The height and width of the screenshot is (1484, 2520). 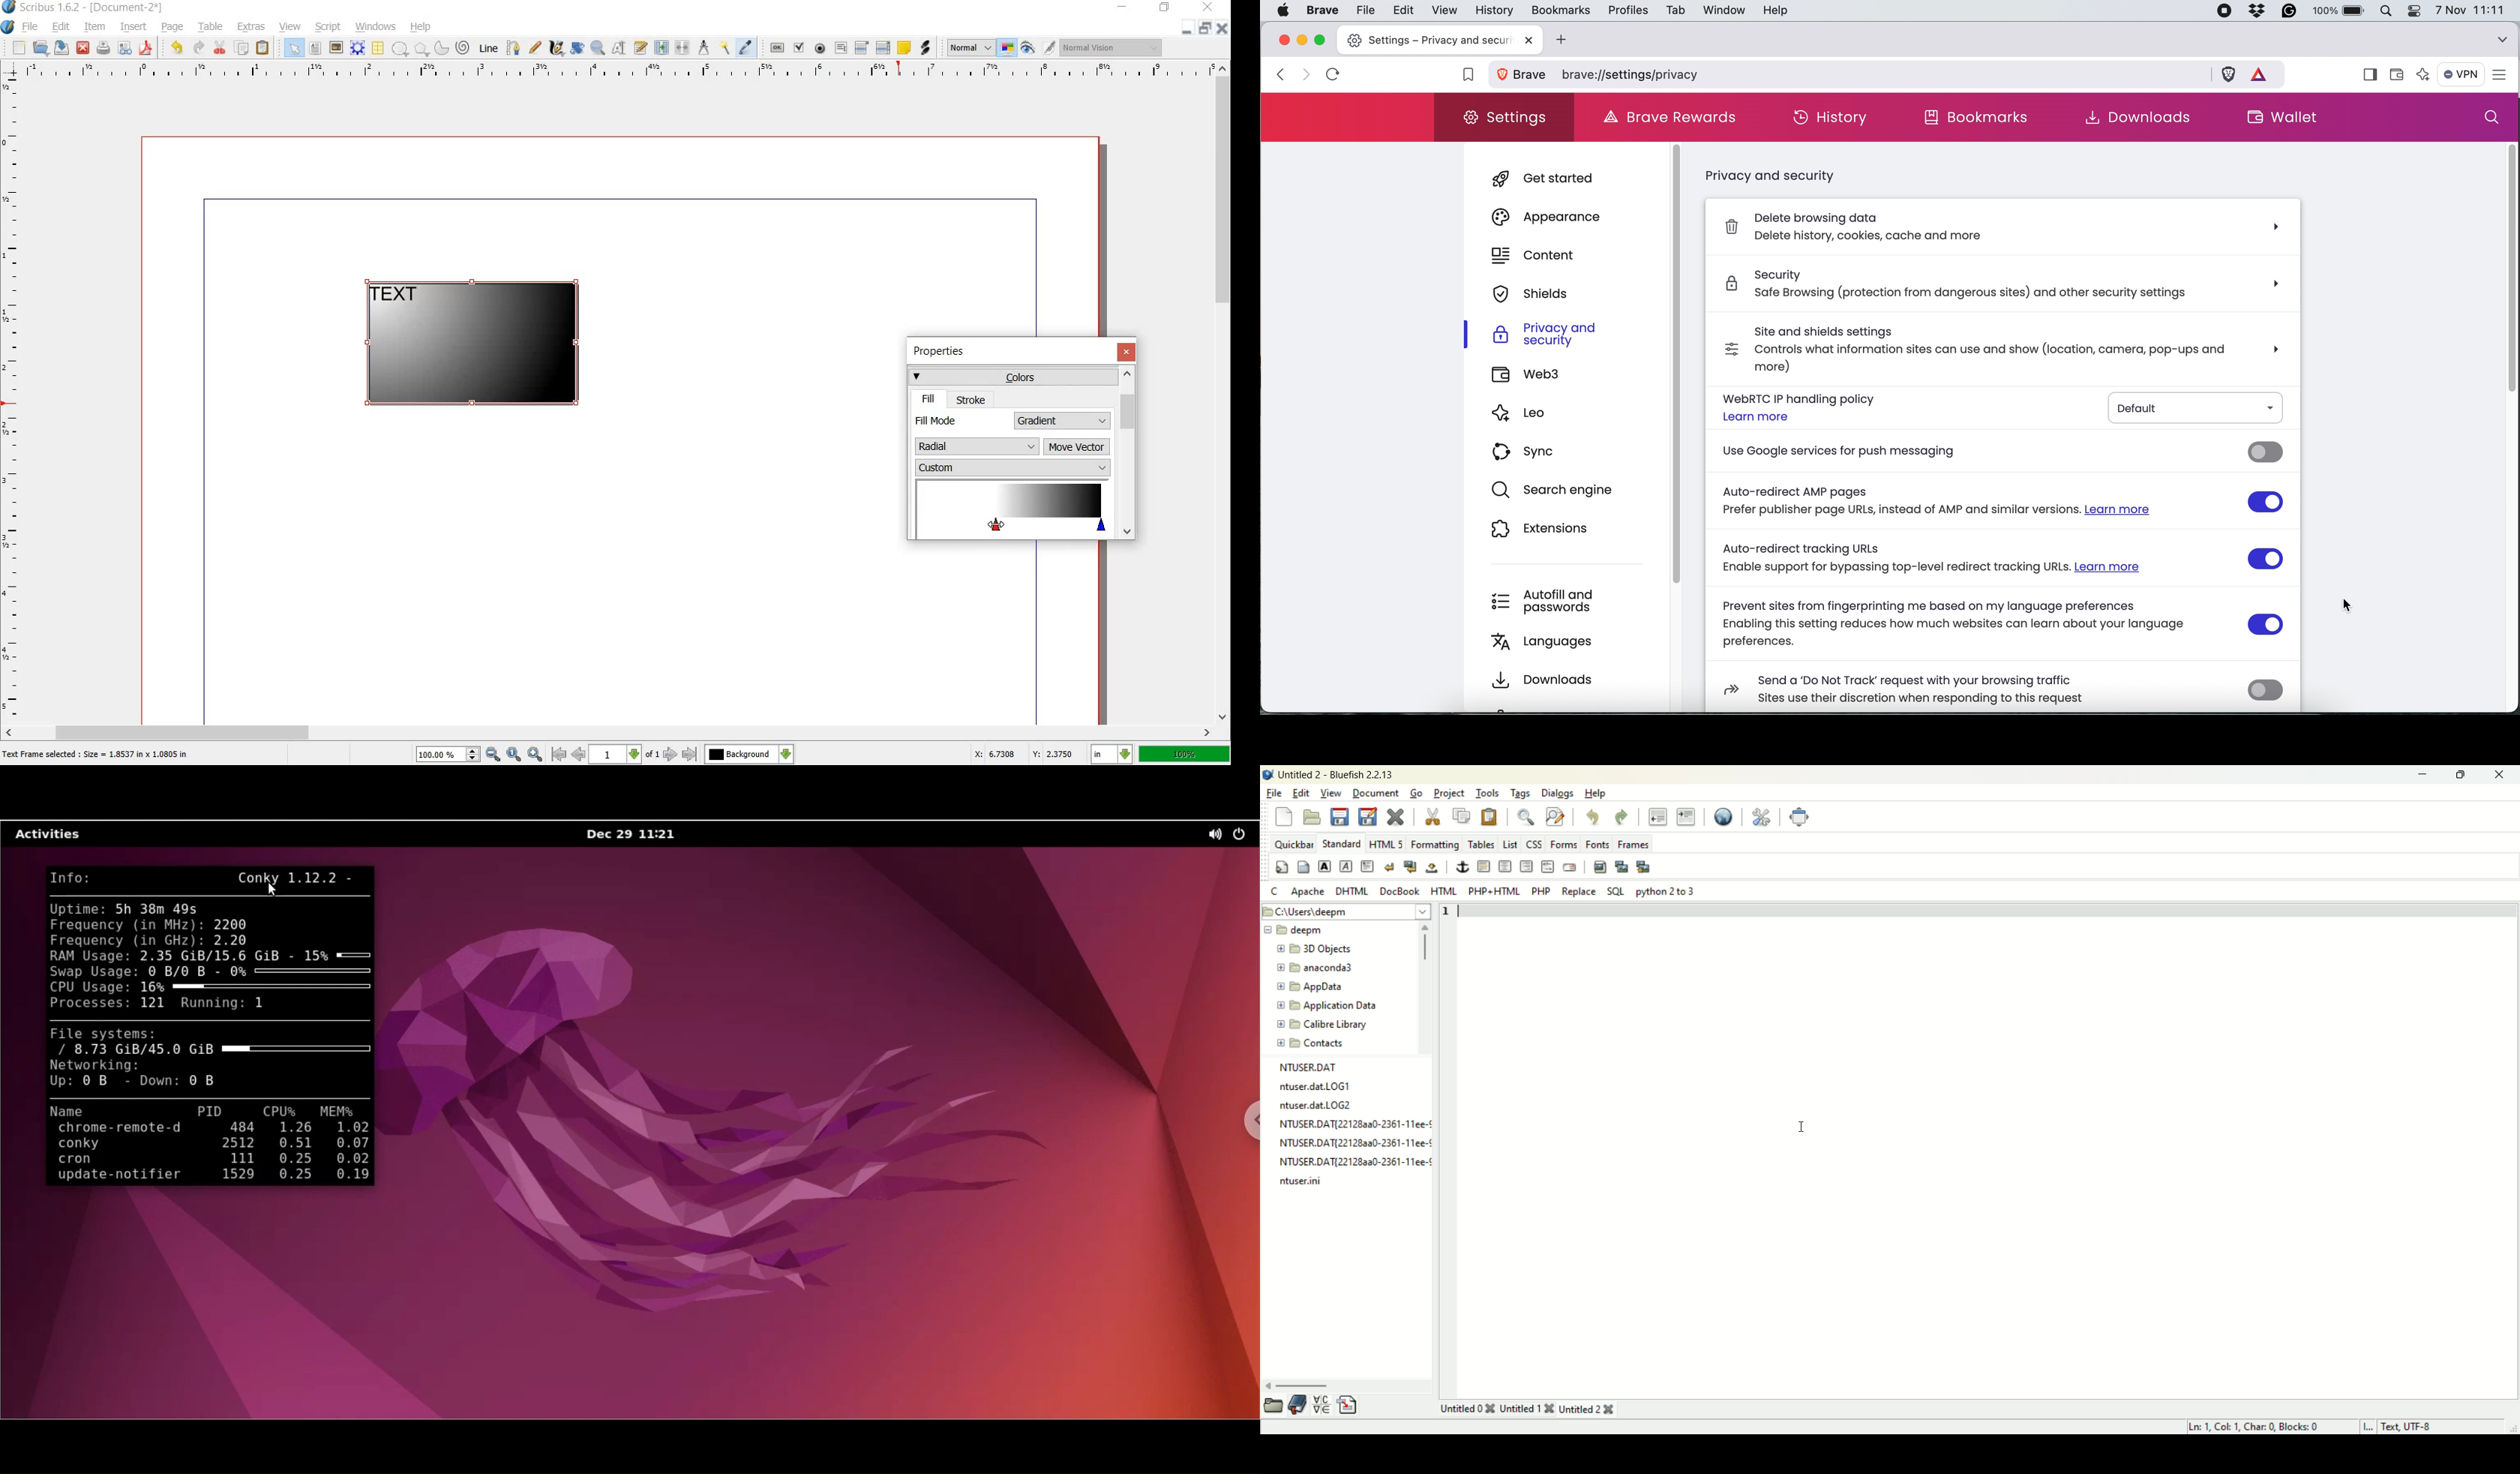 What do you see at coordinates (883, 47) in the screenshot?
I see `pdf list box` at bounding box center [883, 47].